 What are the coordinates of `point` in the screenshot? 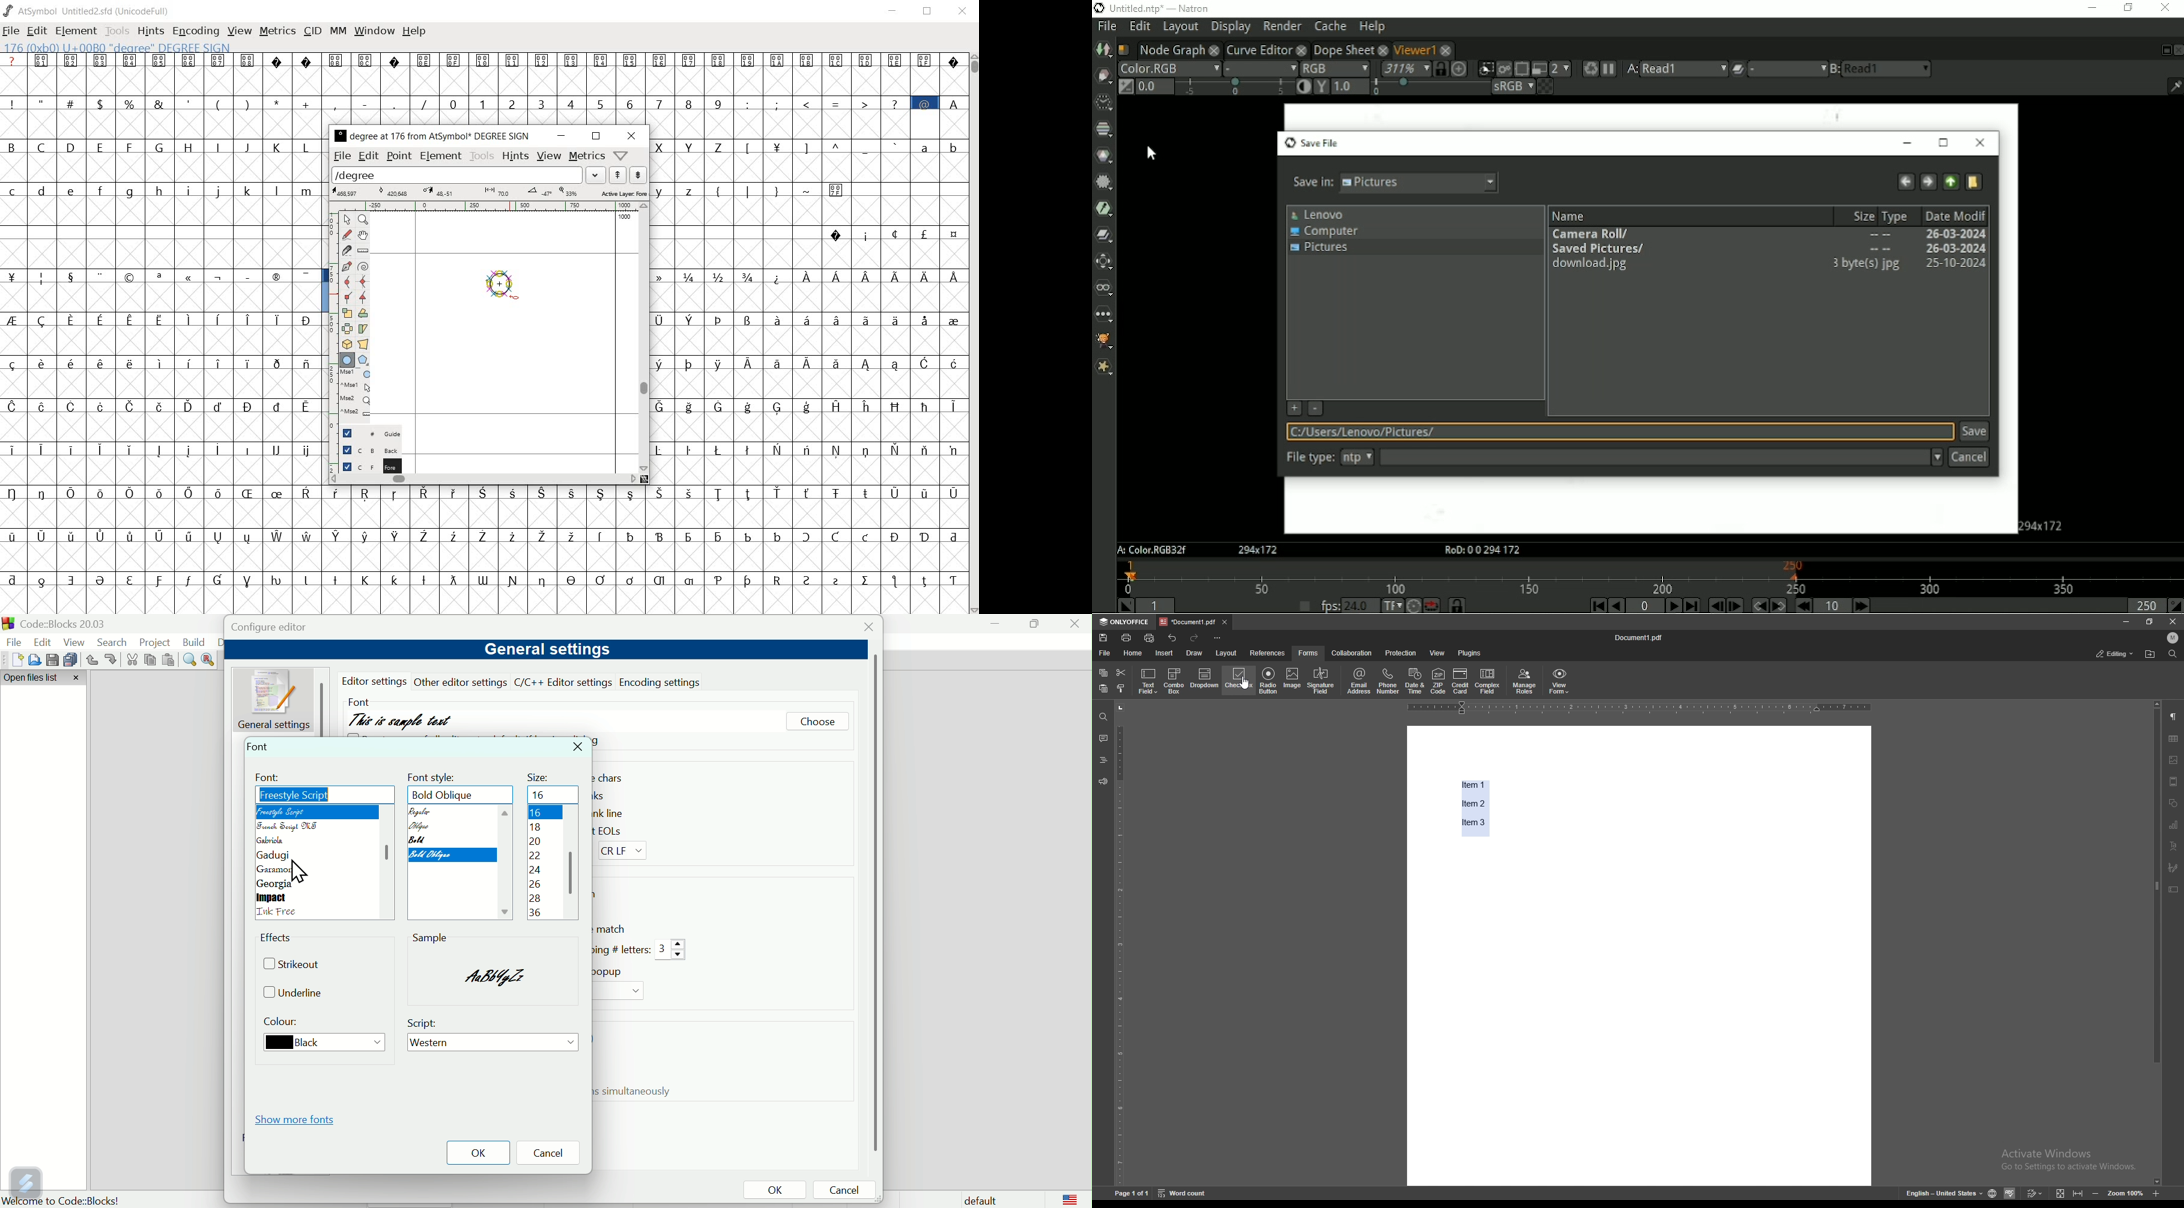 It's located at (398, 156).